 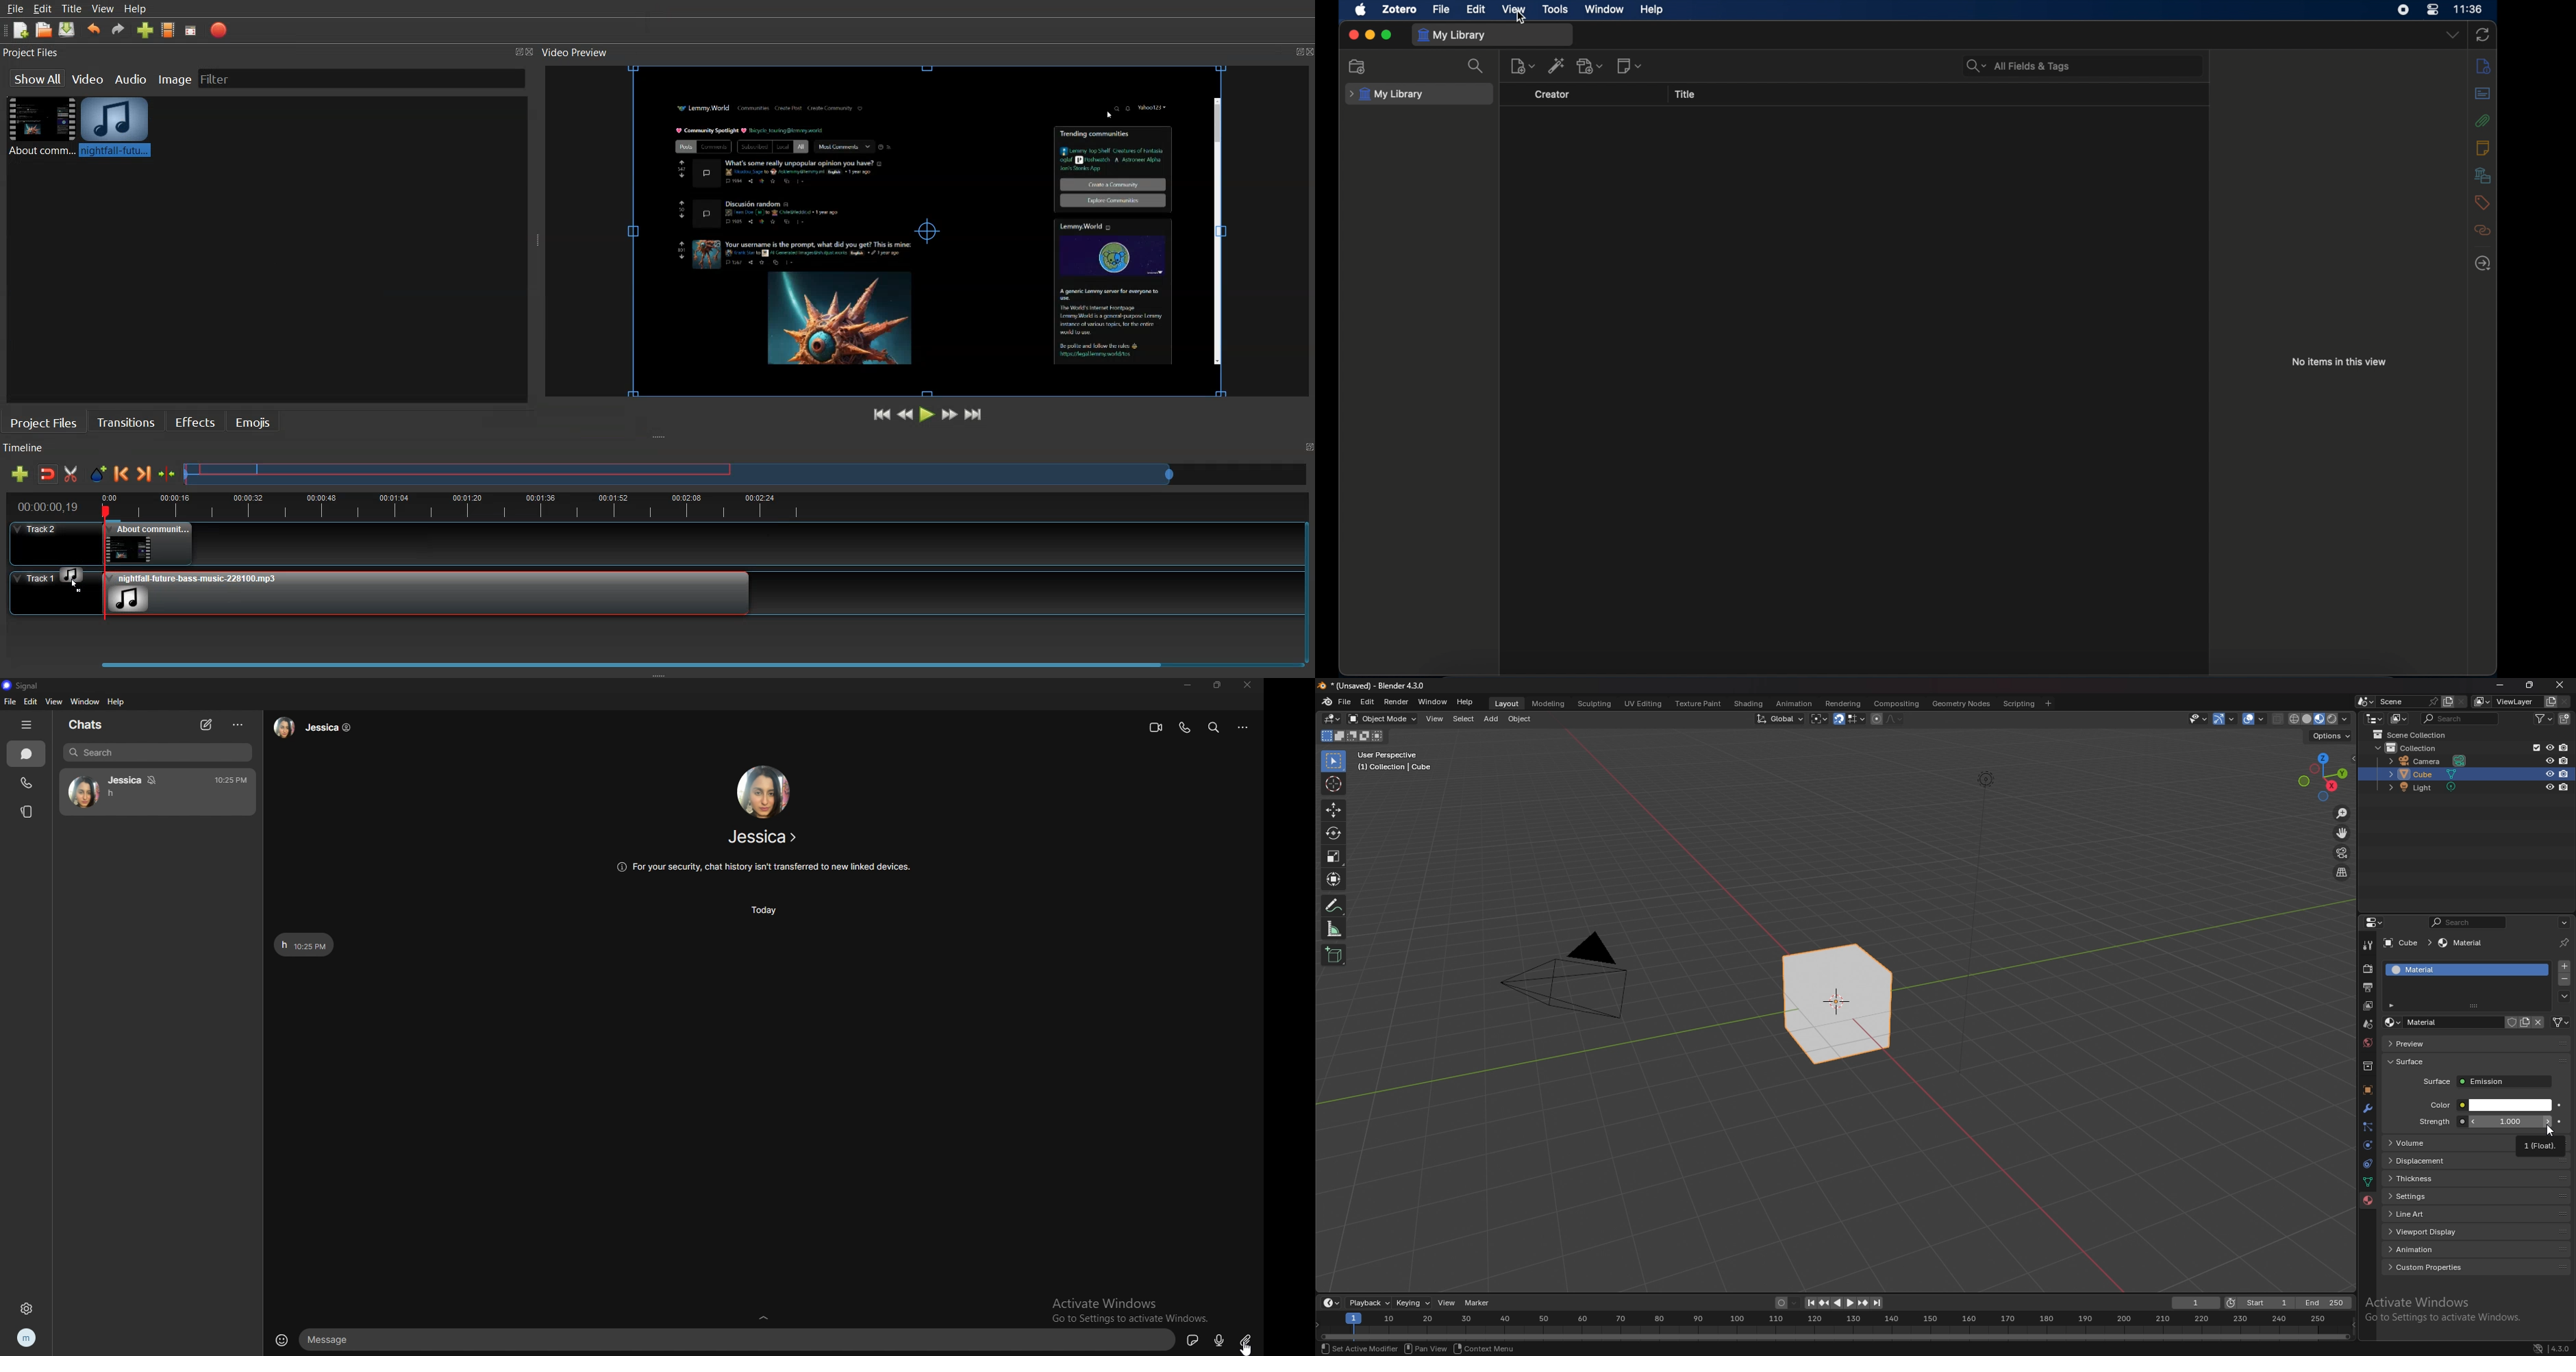 I want to click on jump to endpoint, so click(x=1808, y=1303).